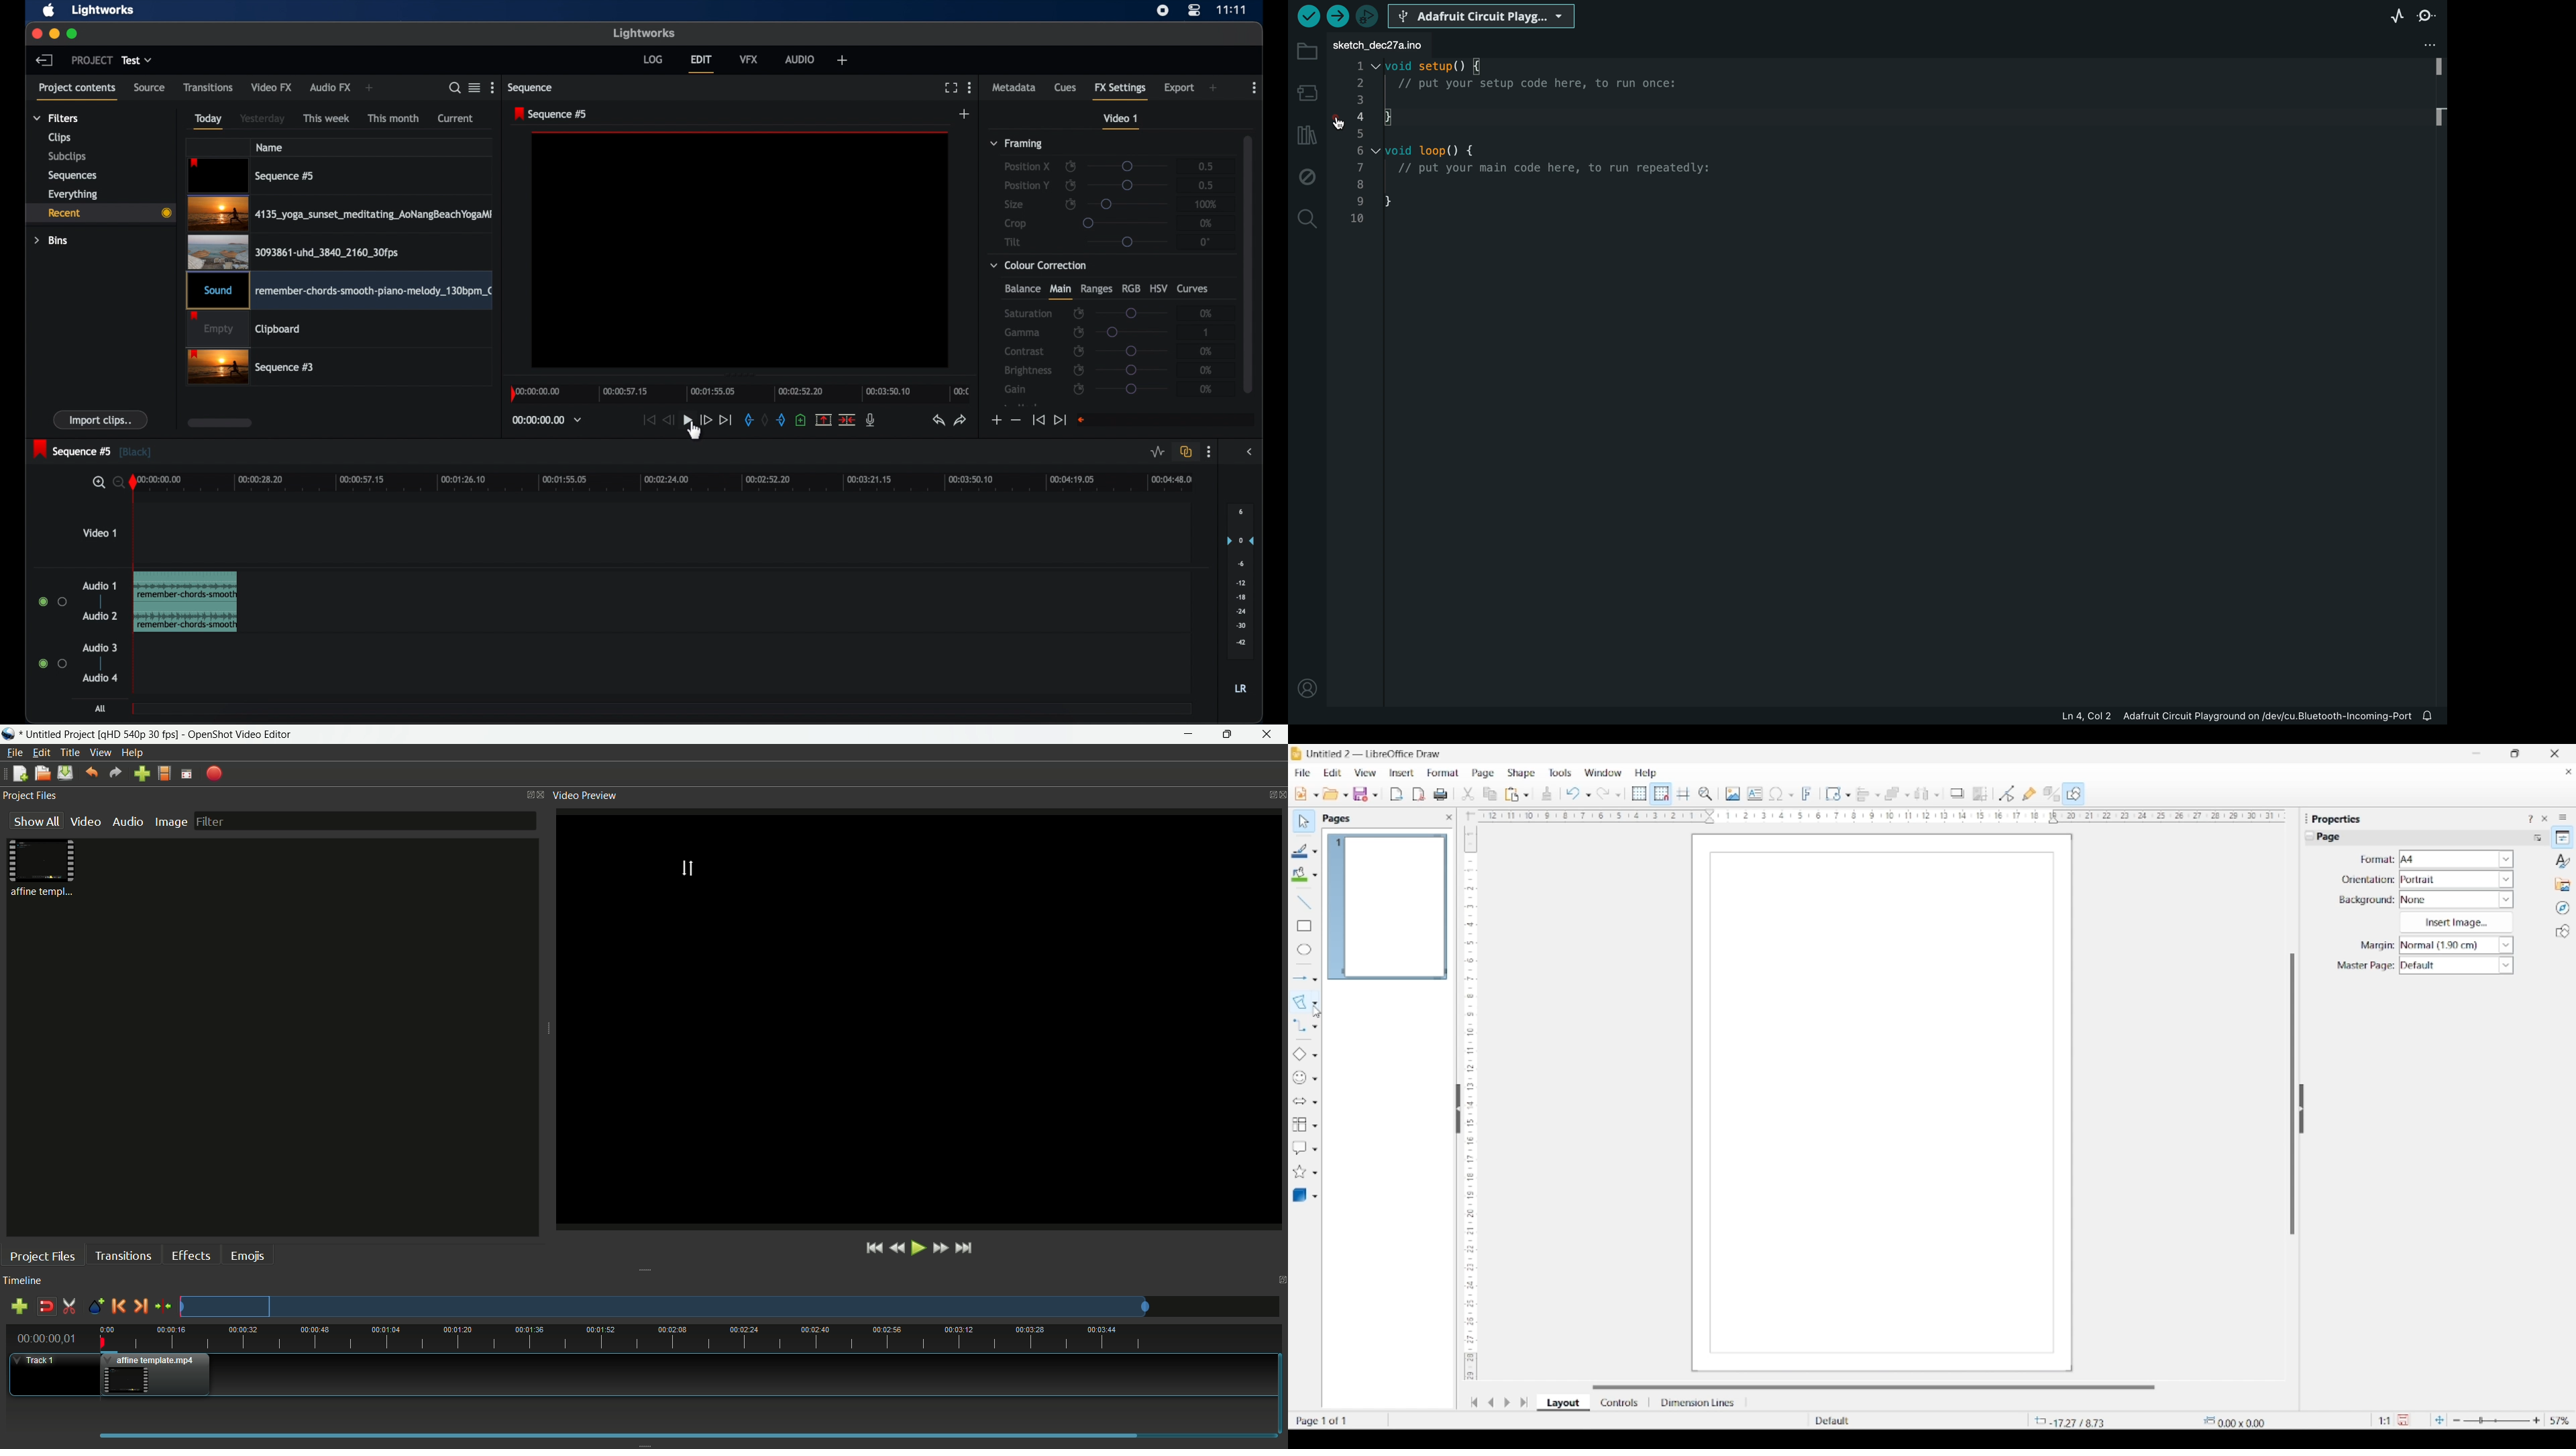 This screenshot has height=1456, width=2576. I want to click on search, so click(455, 88).